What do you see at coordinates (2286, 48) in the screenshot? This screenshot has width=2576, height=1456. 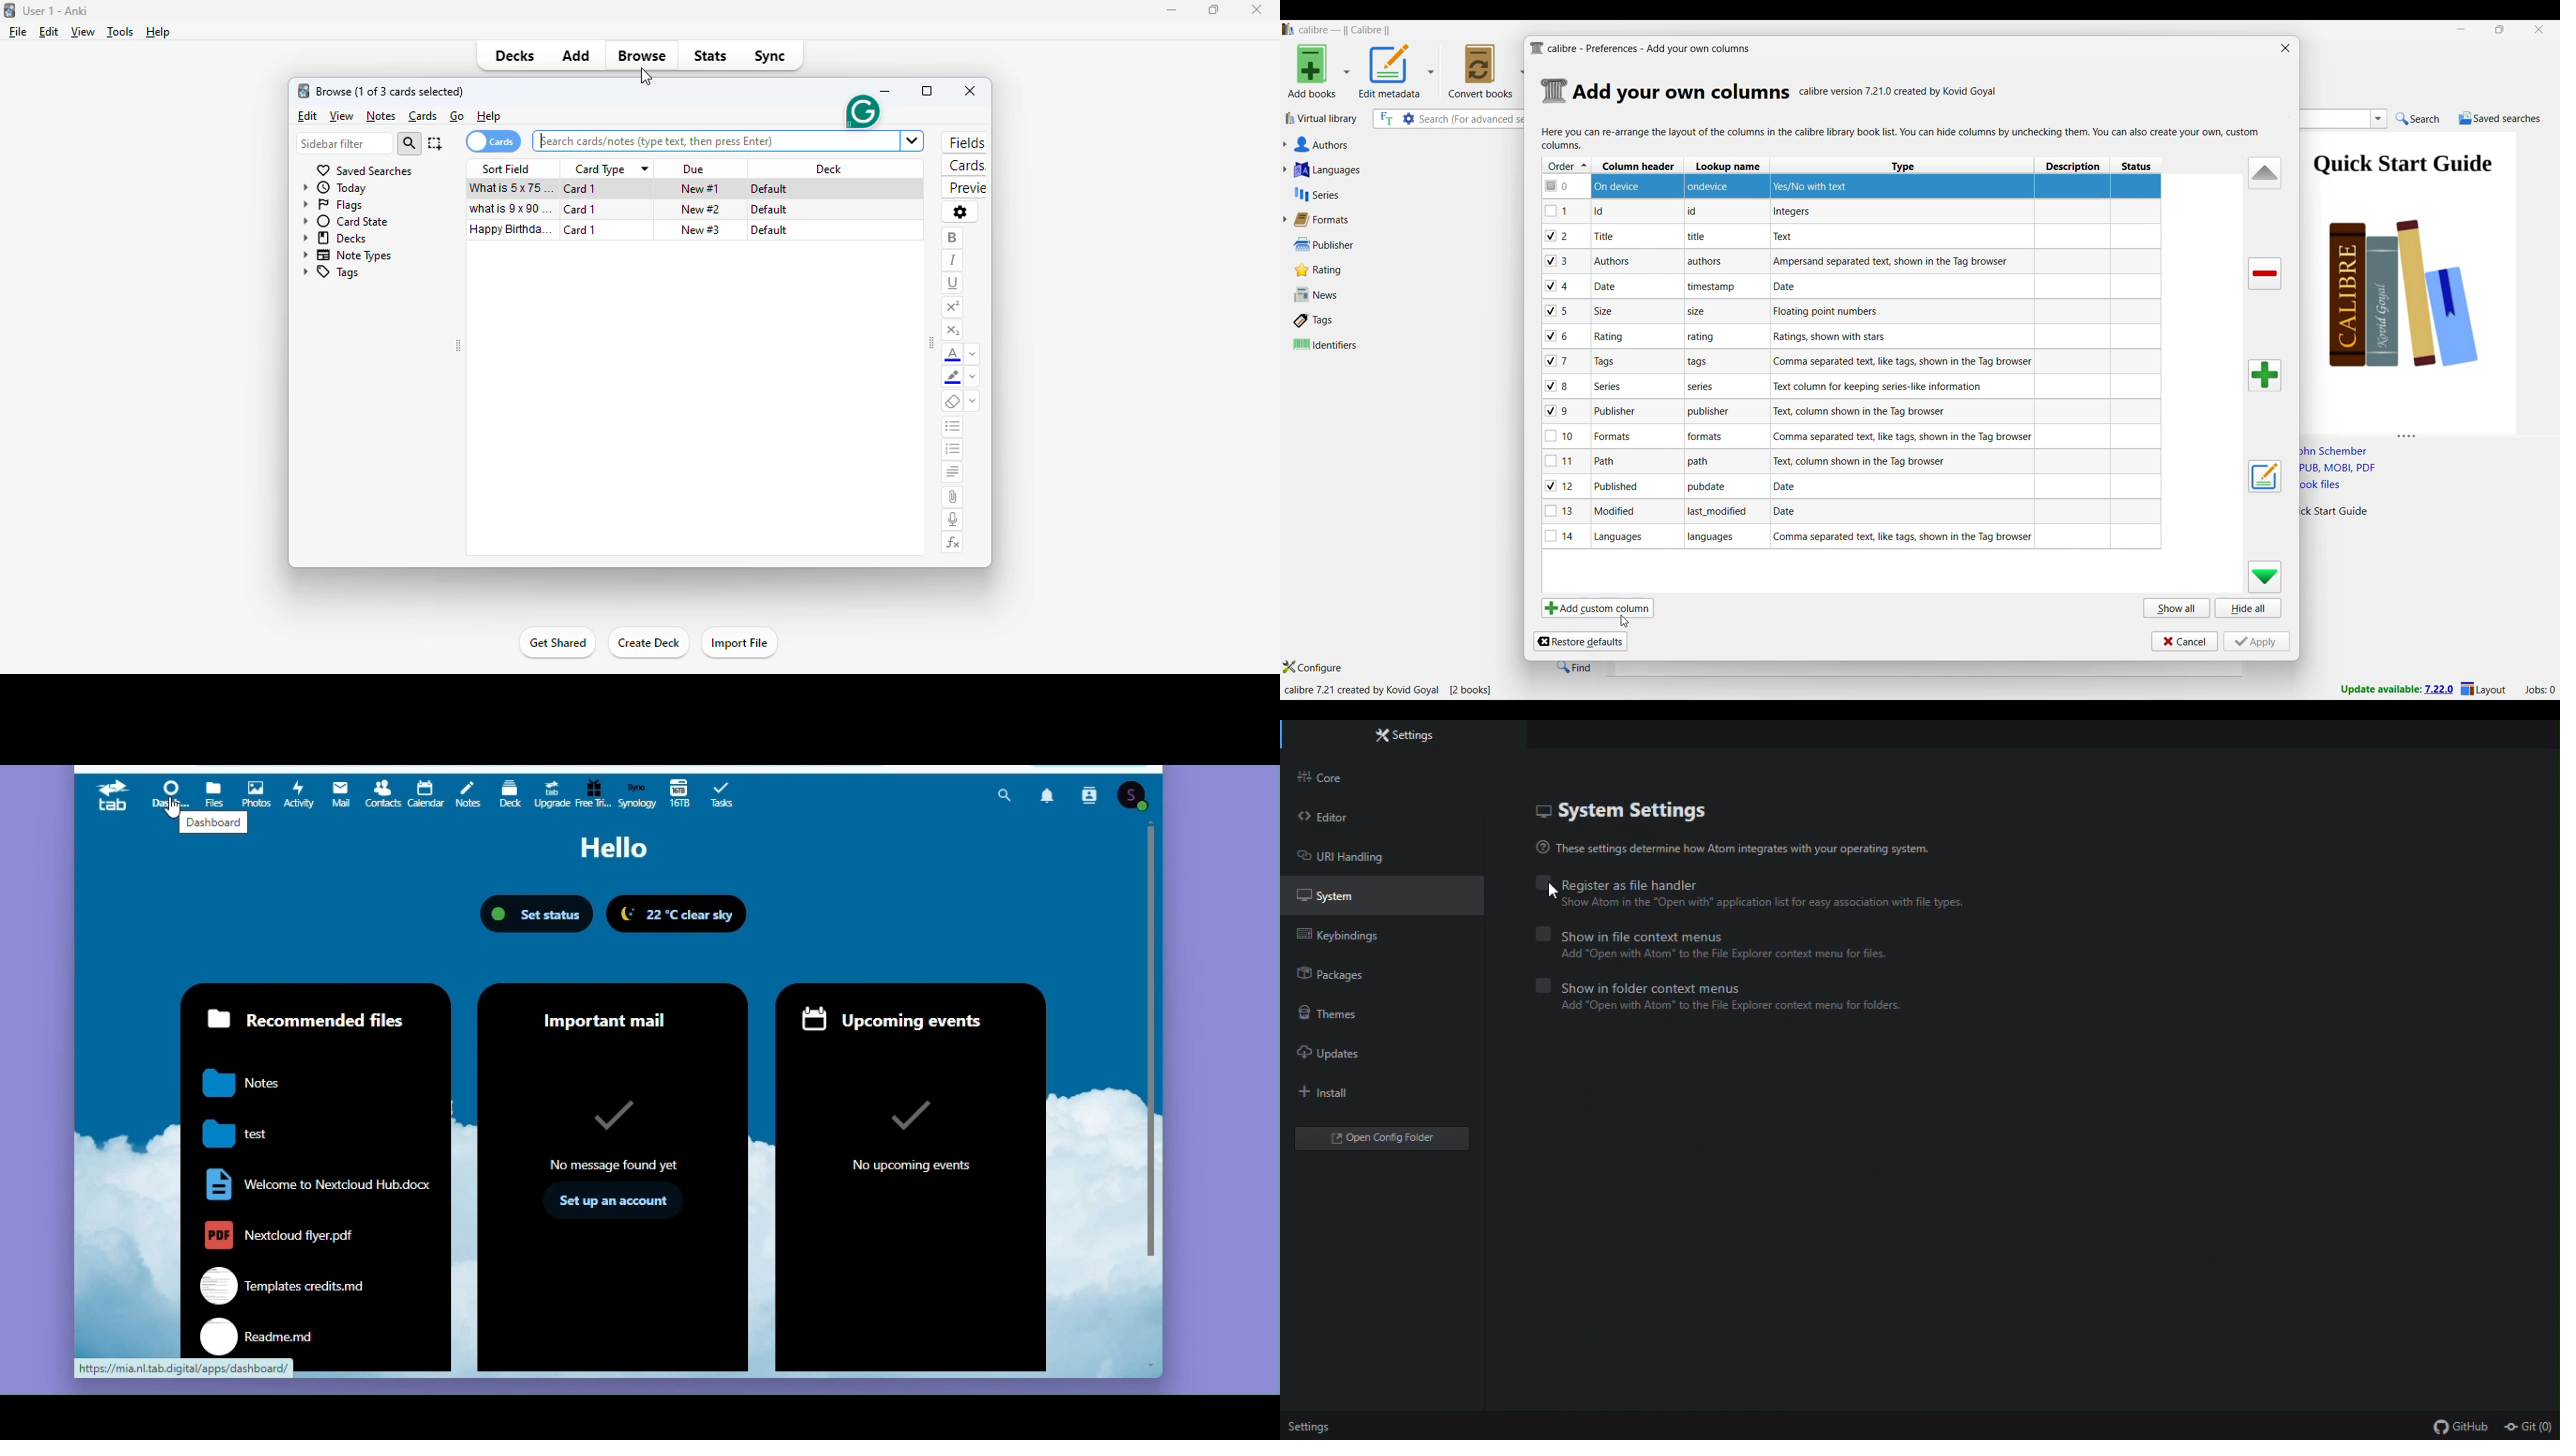 I see `Close window` at bounding box center [2286, 48].